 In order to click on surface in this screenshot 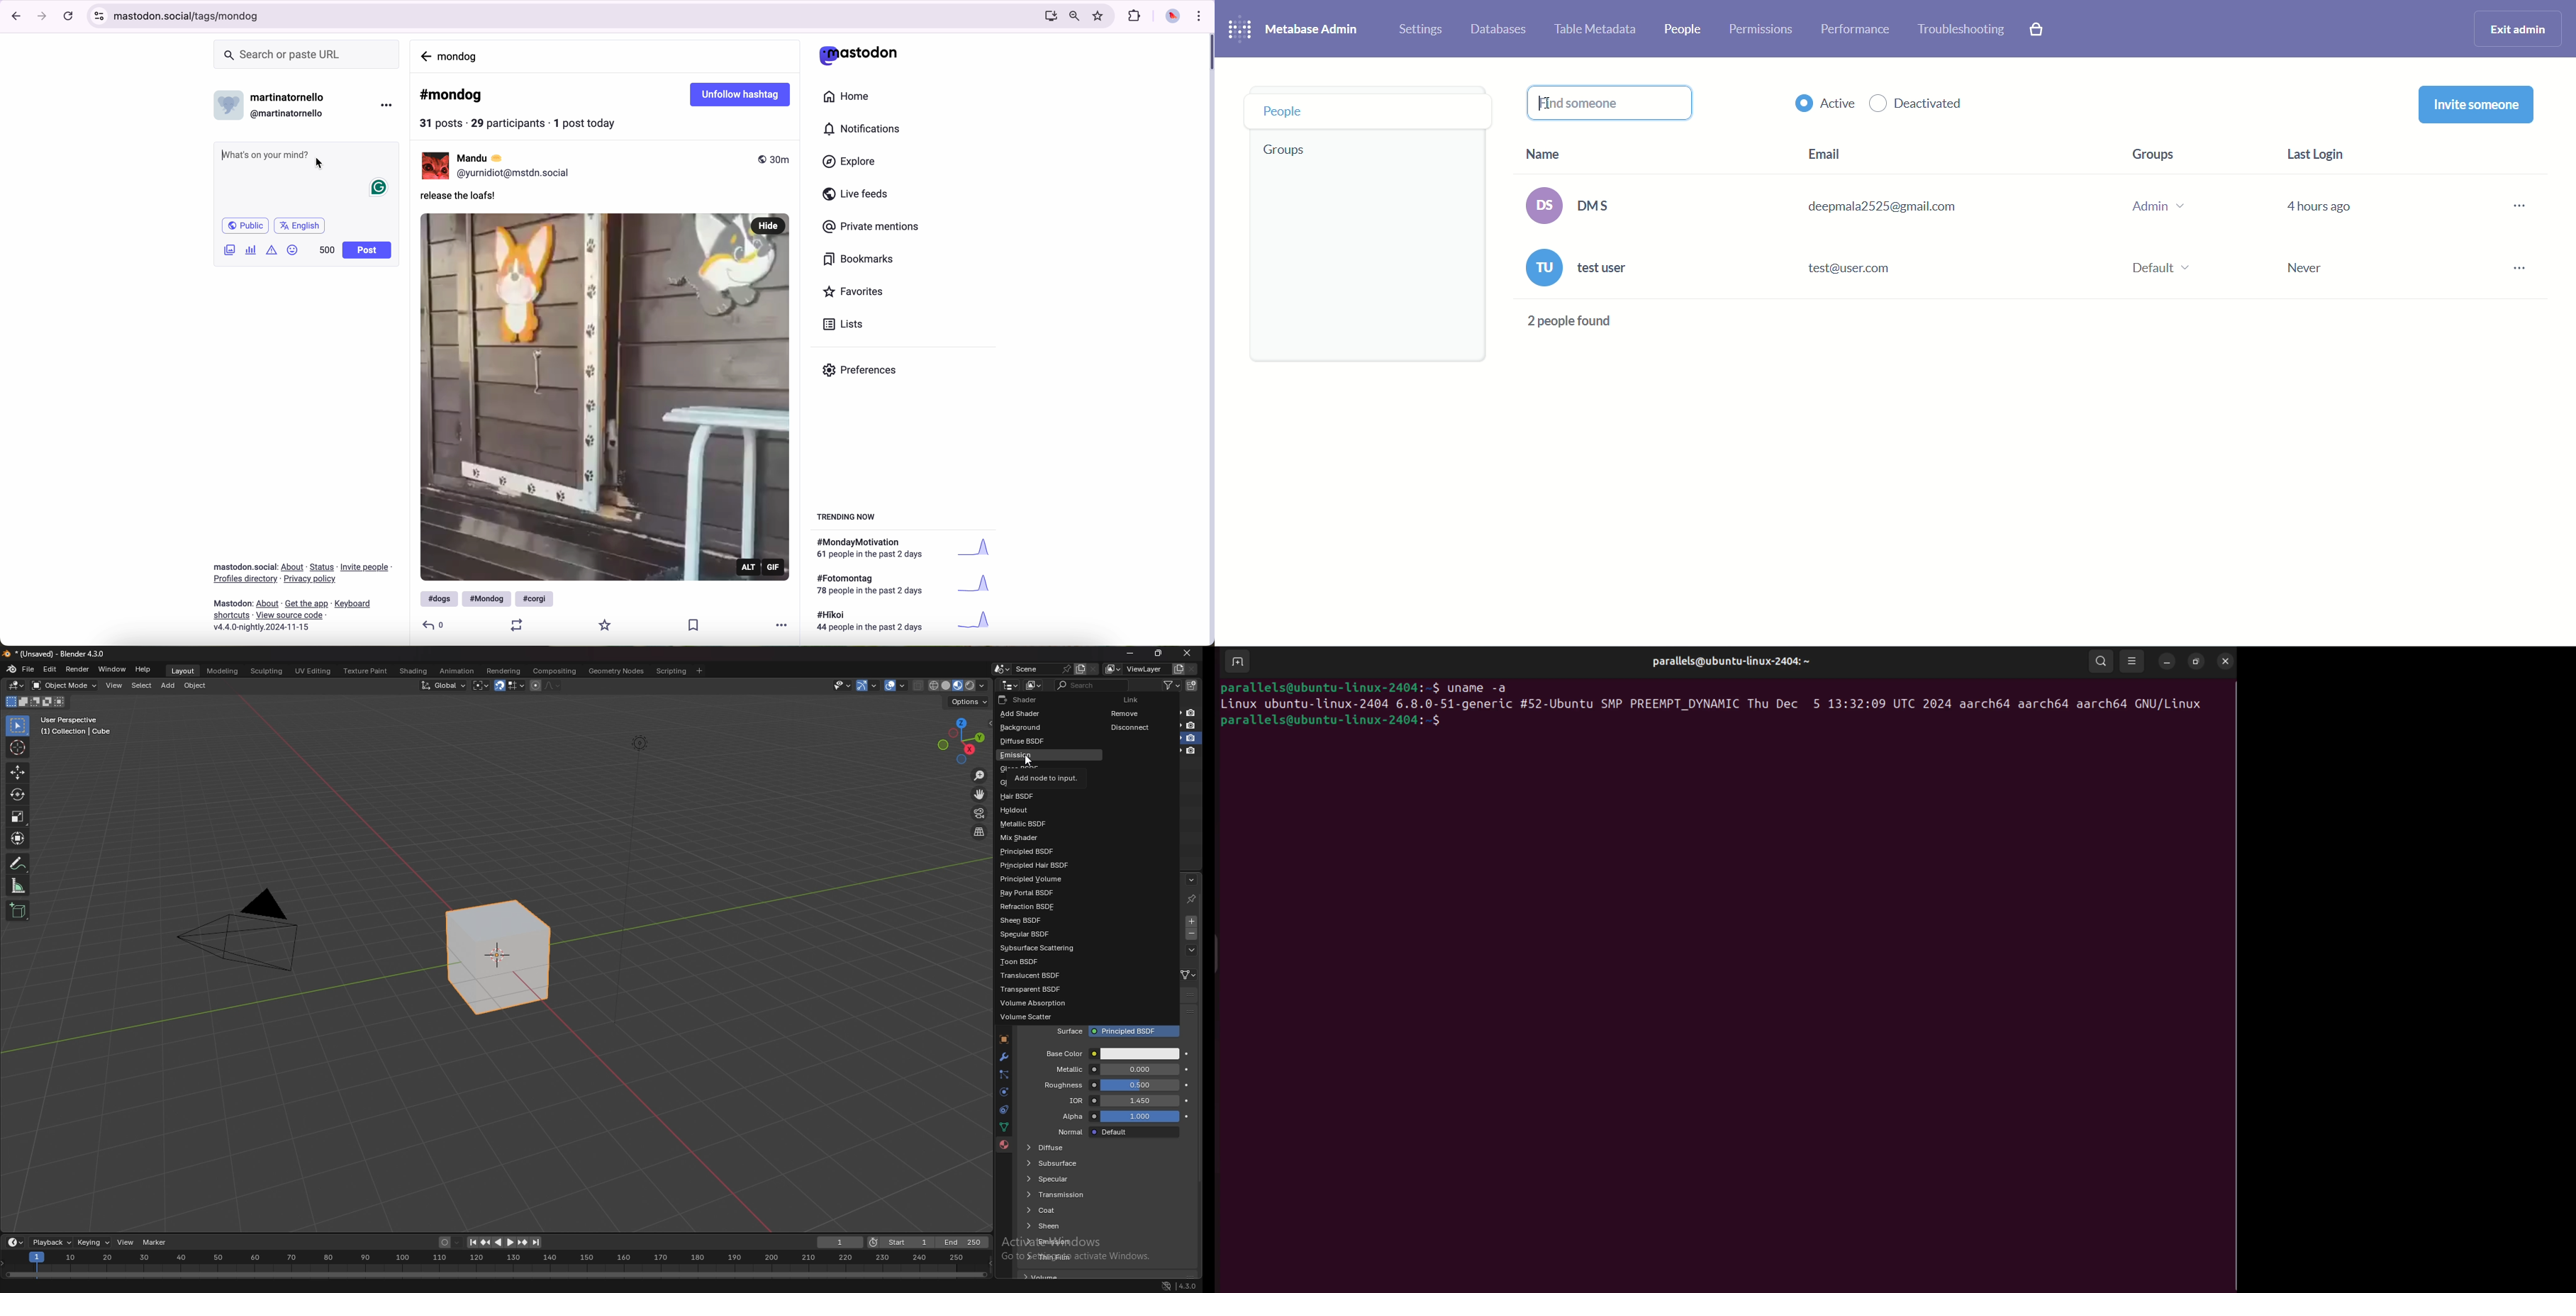, I will do `click(1119, 1032)`.